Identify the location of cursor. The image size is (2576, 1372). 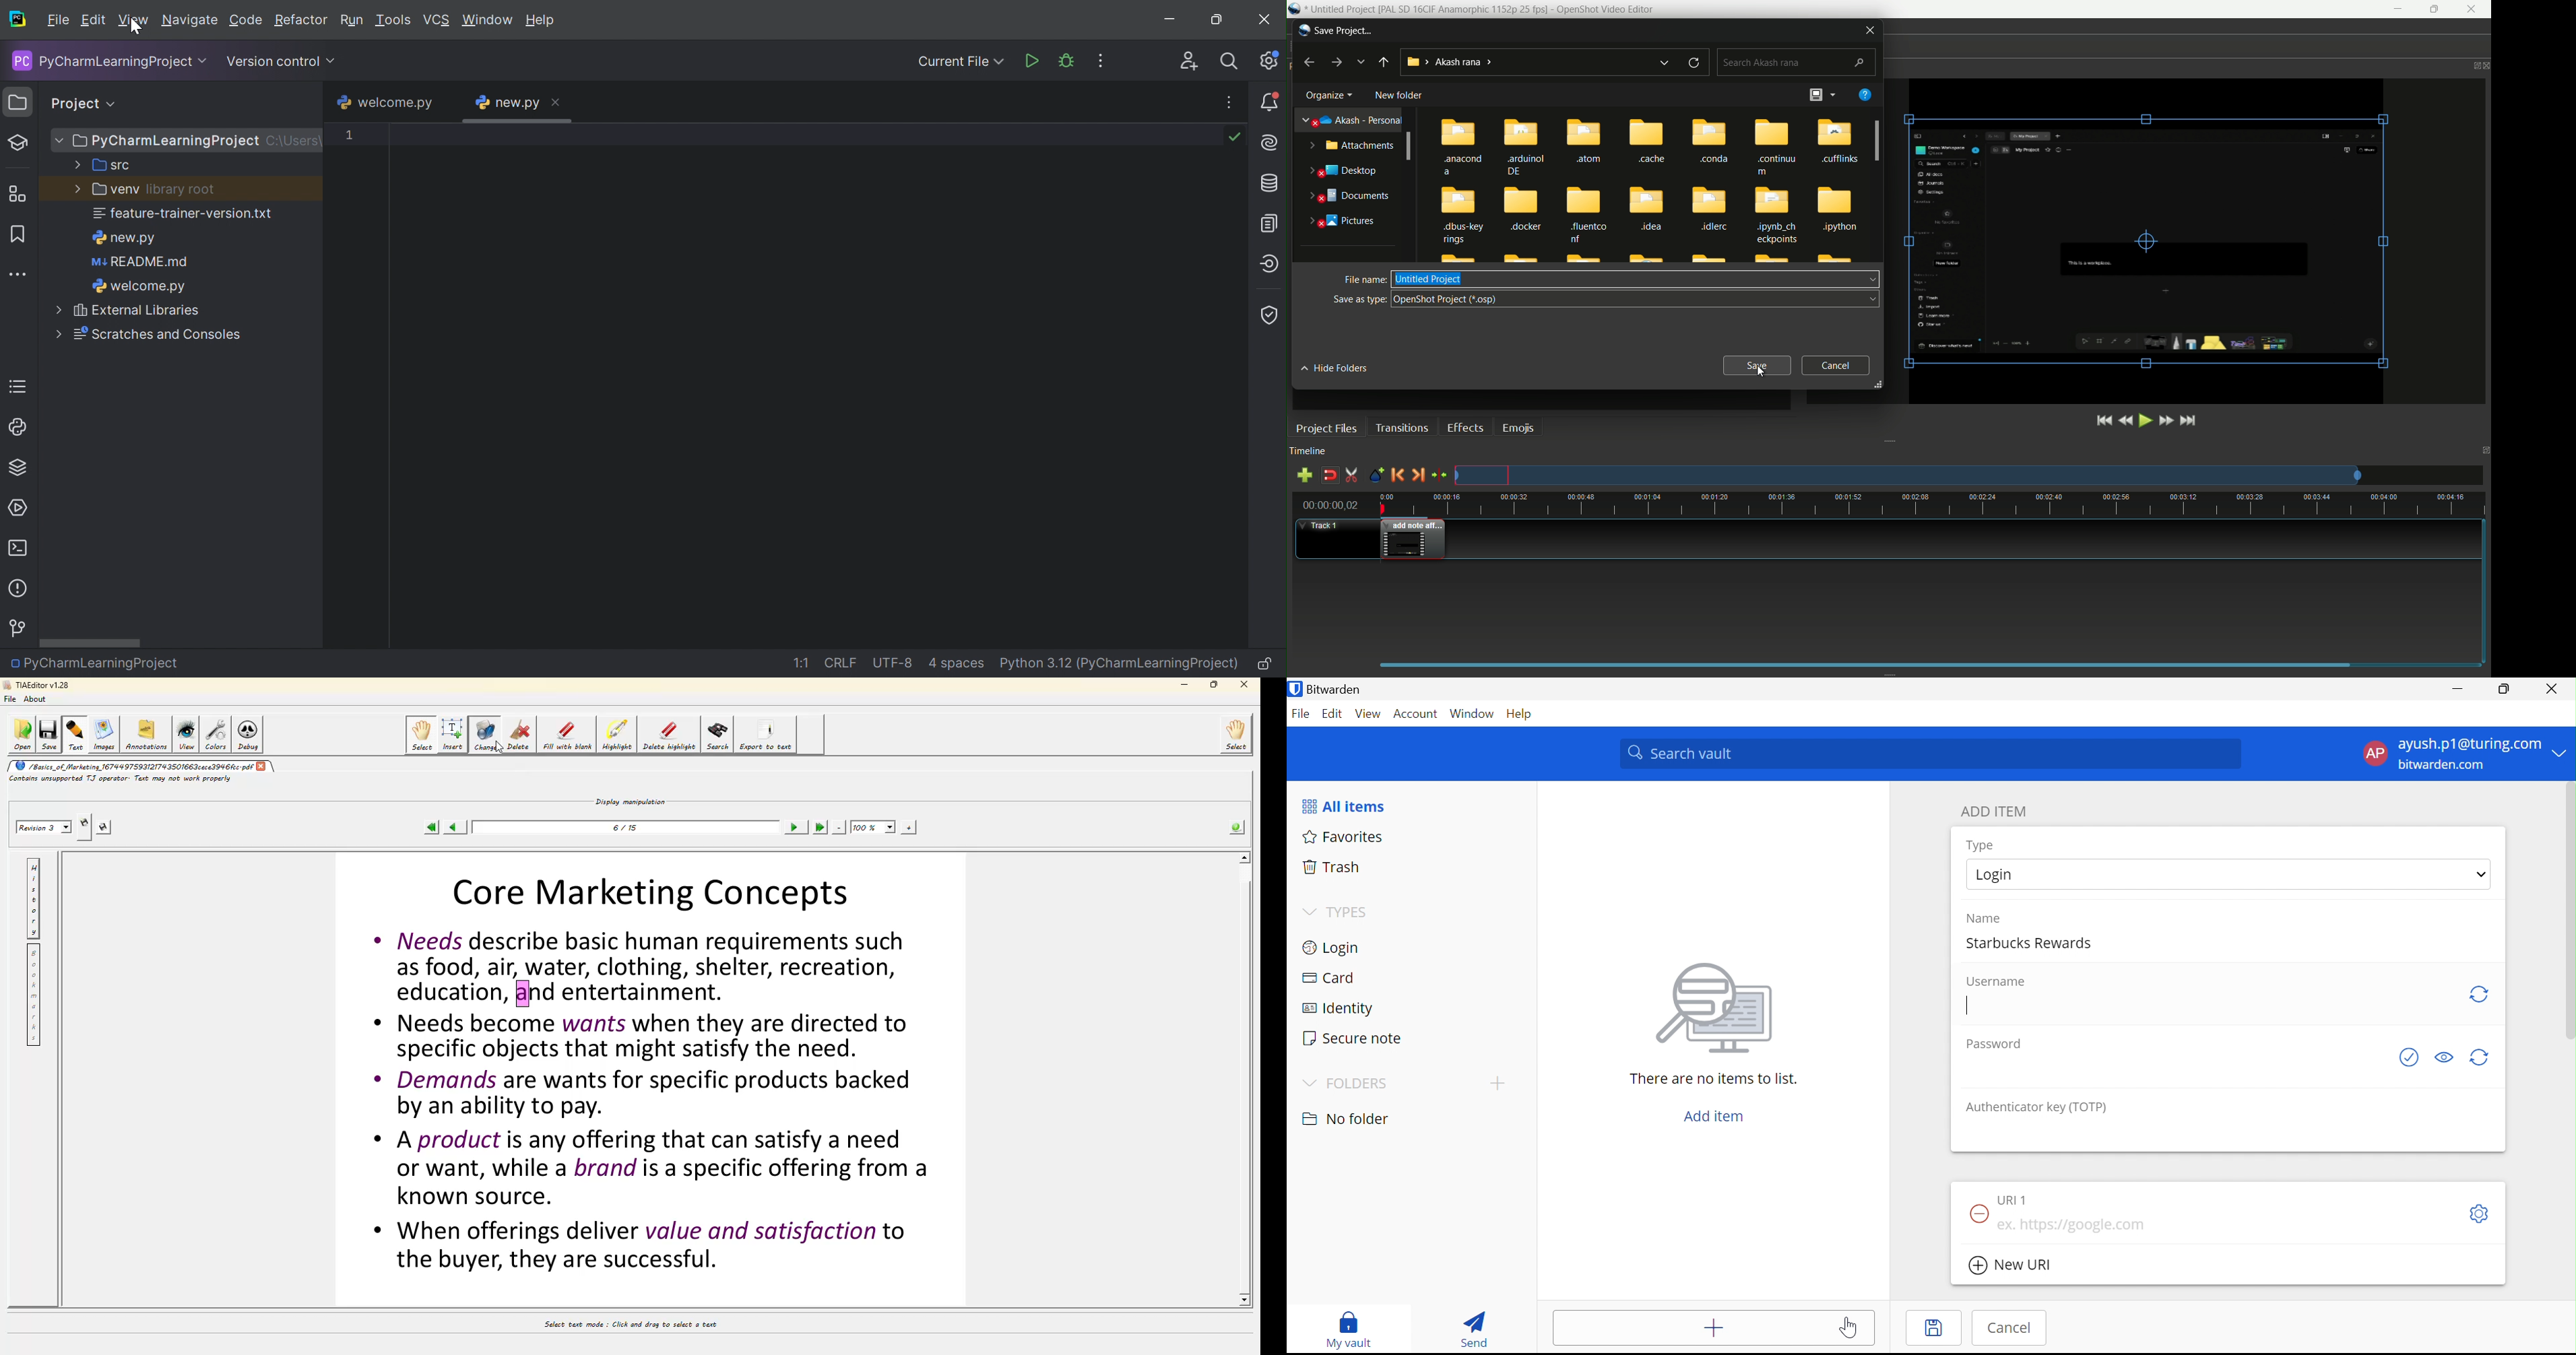
(135, 28).